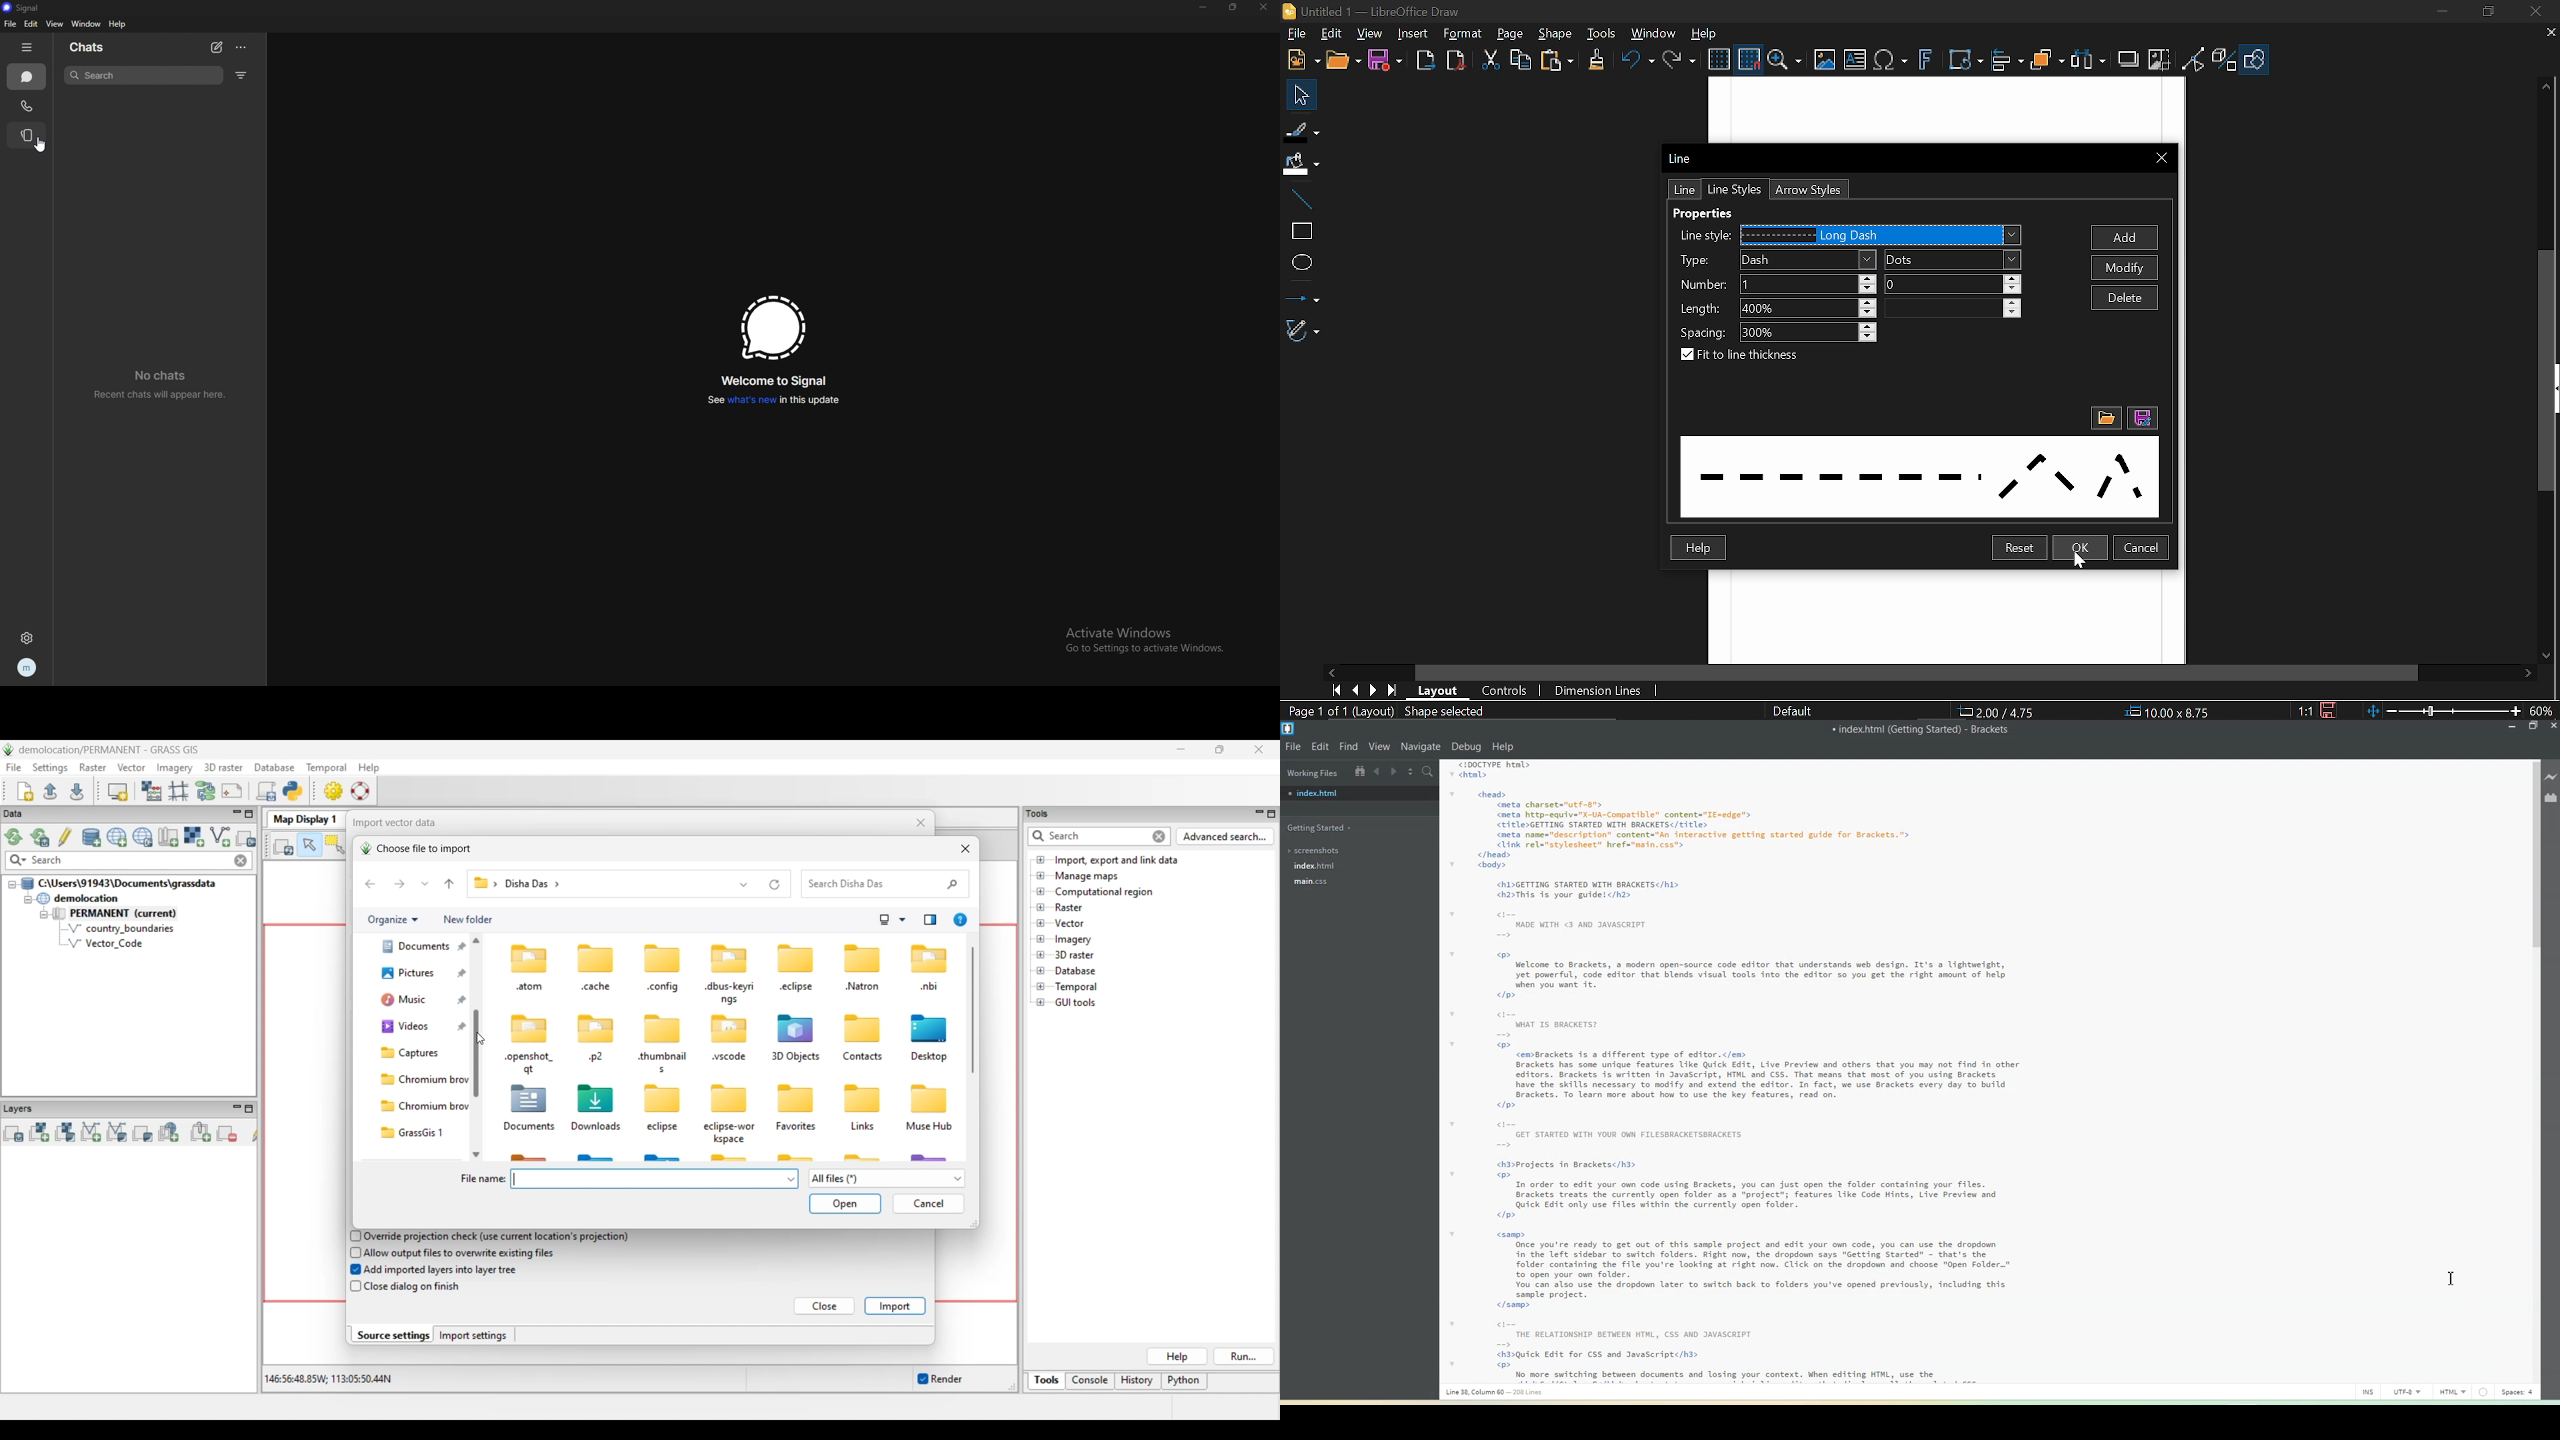  I want to click on Debug, so click(1467, 747).